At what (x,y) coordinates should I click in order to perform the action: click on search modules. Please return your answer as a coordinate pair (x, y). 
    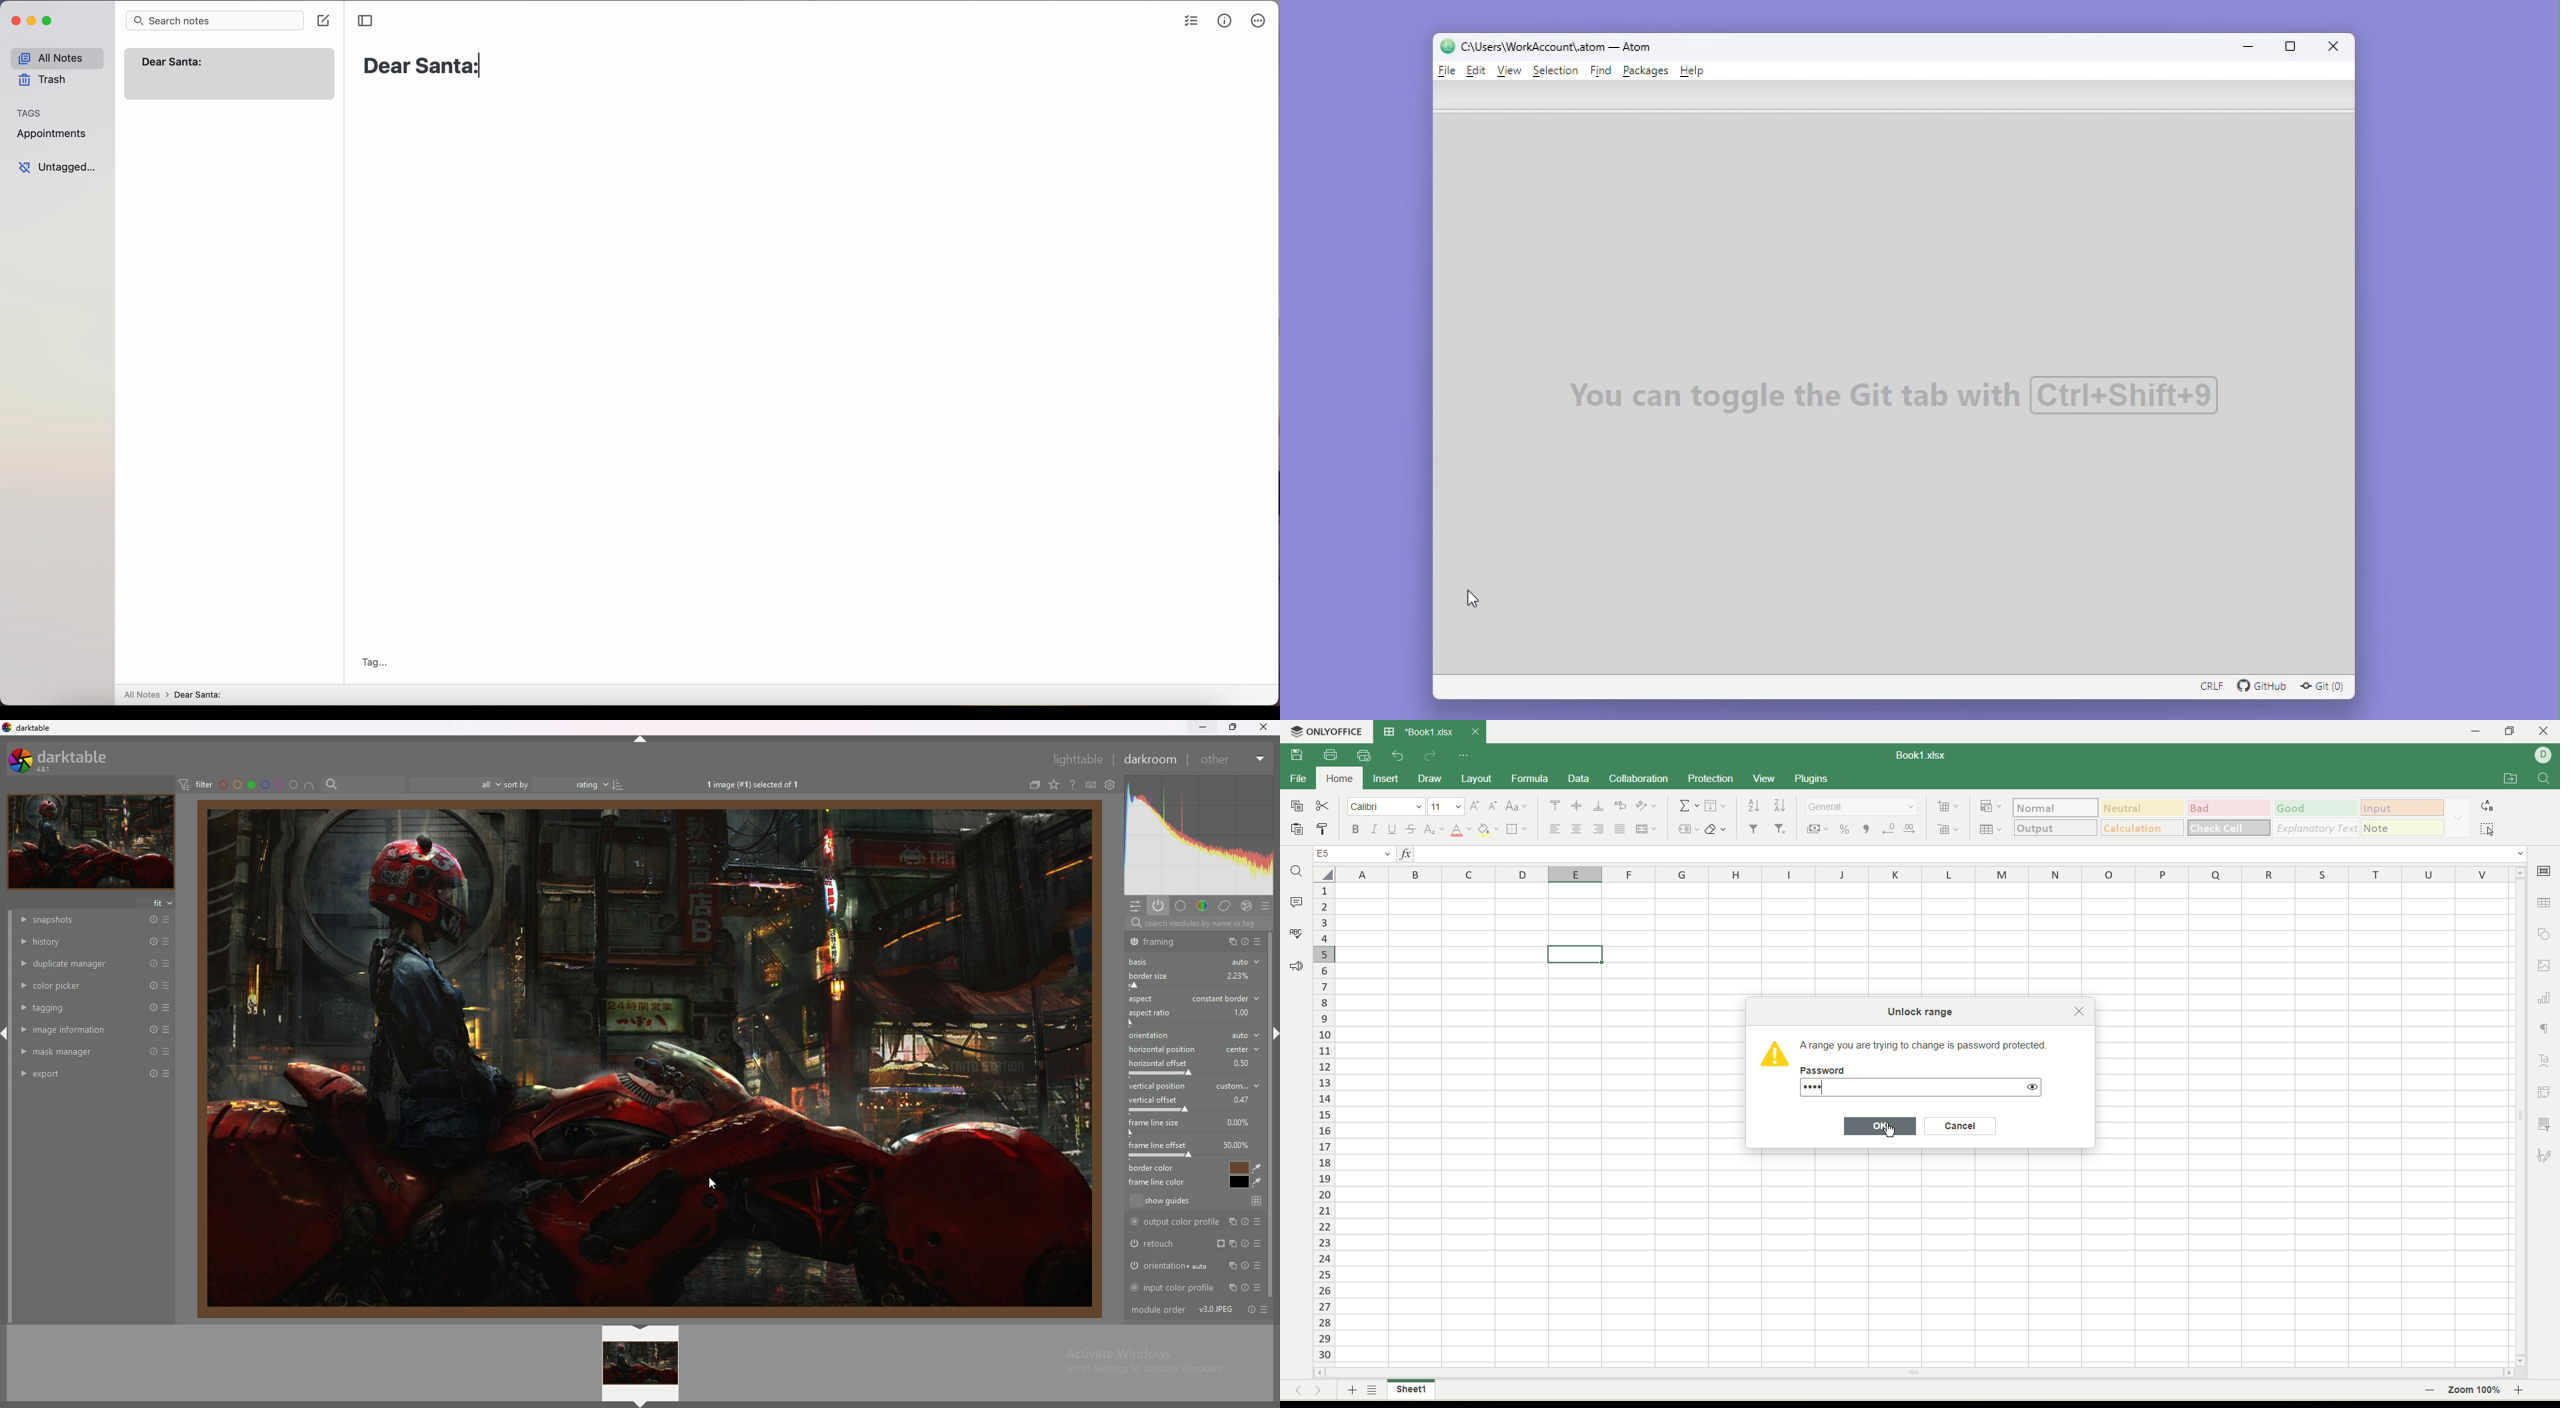
    Looking at the image, I should click on (1199, 925).